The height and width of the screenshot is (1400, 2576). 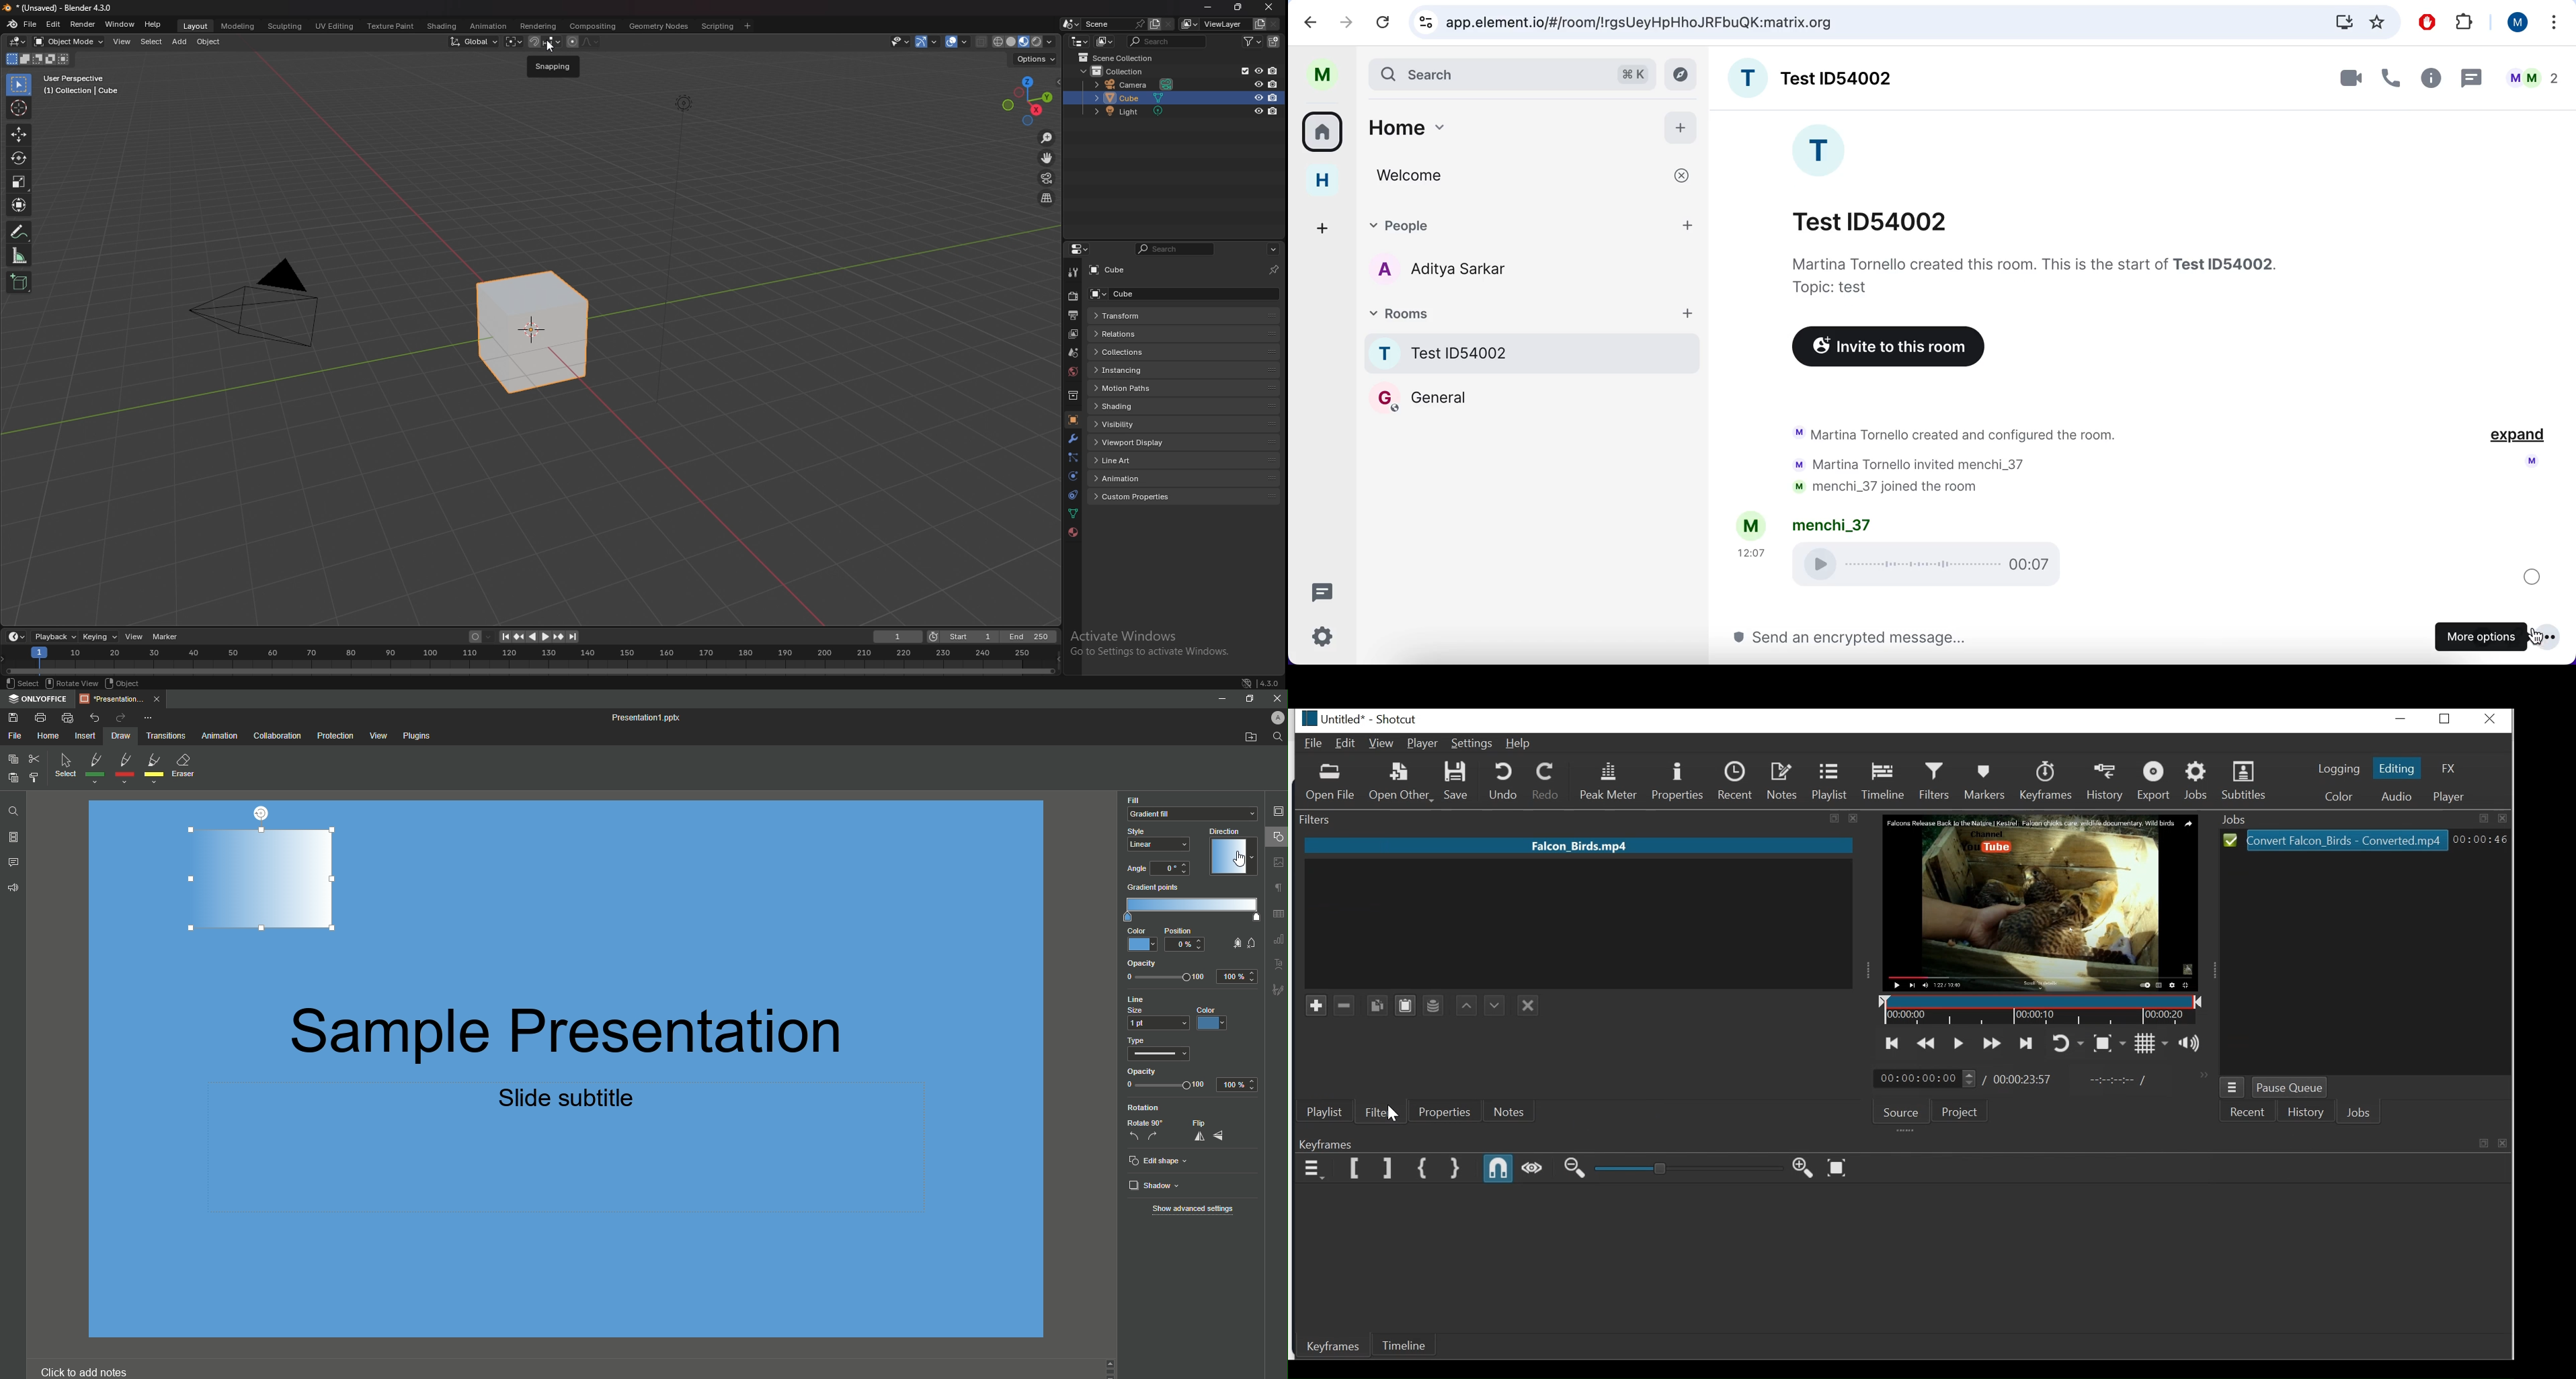 What do you see at coordinates (95, 716) in the screenshot?
I see `Undo` at bounding box center [95, 716].